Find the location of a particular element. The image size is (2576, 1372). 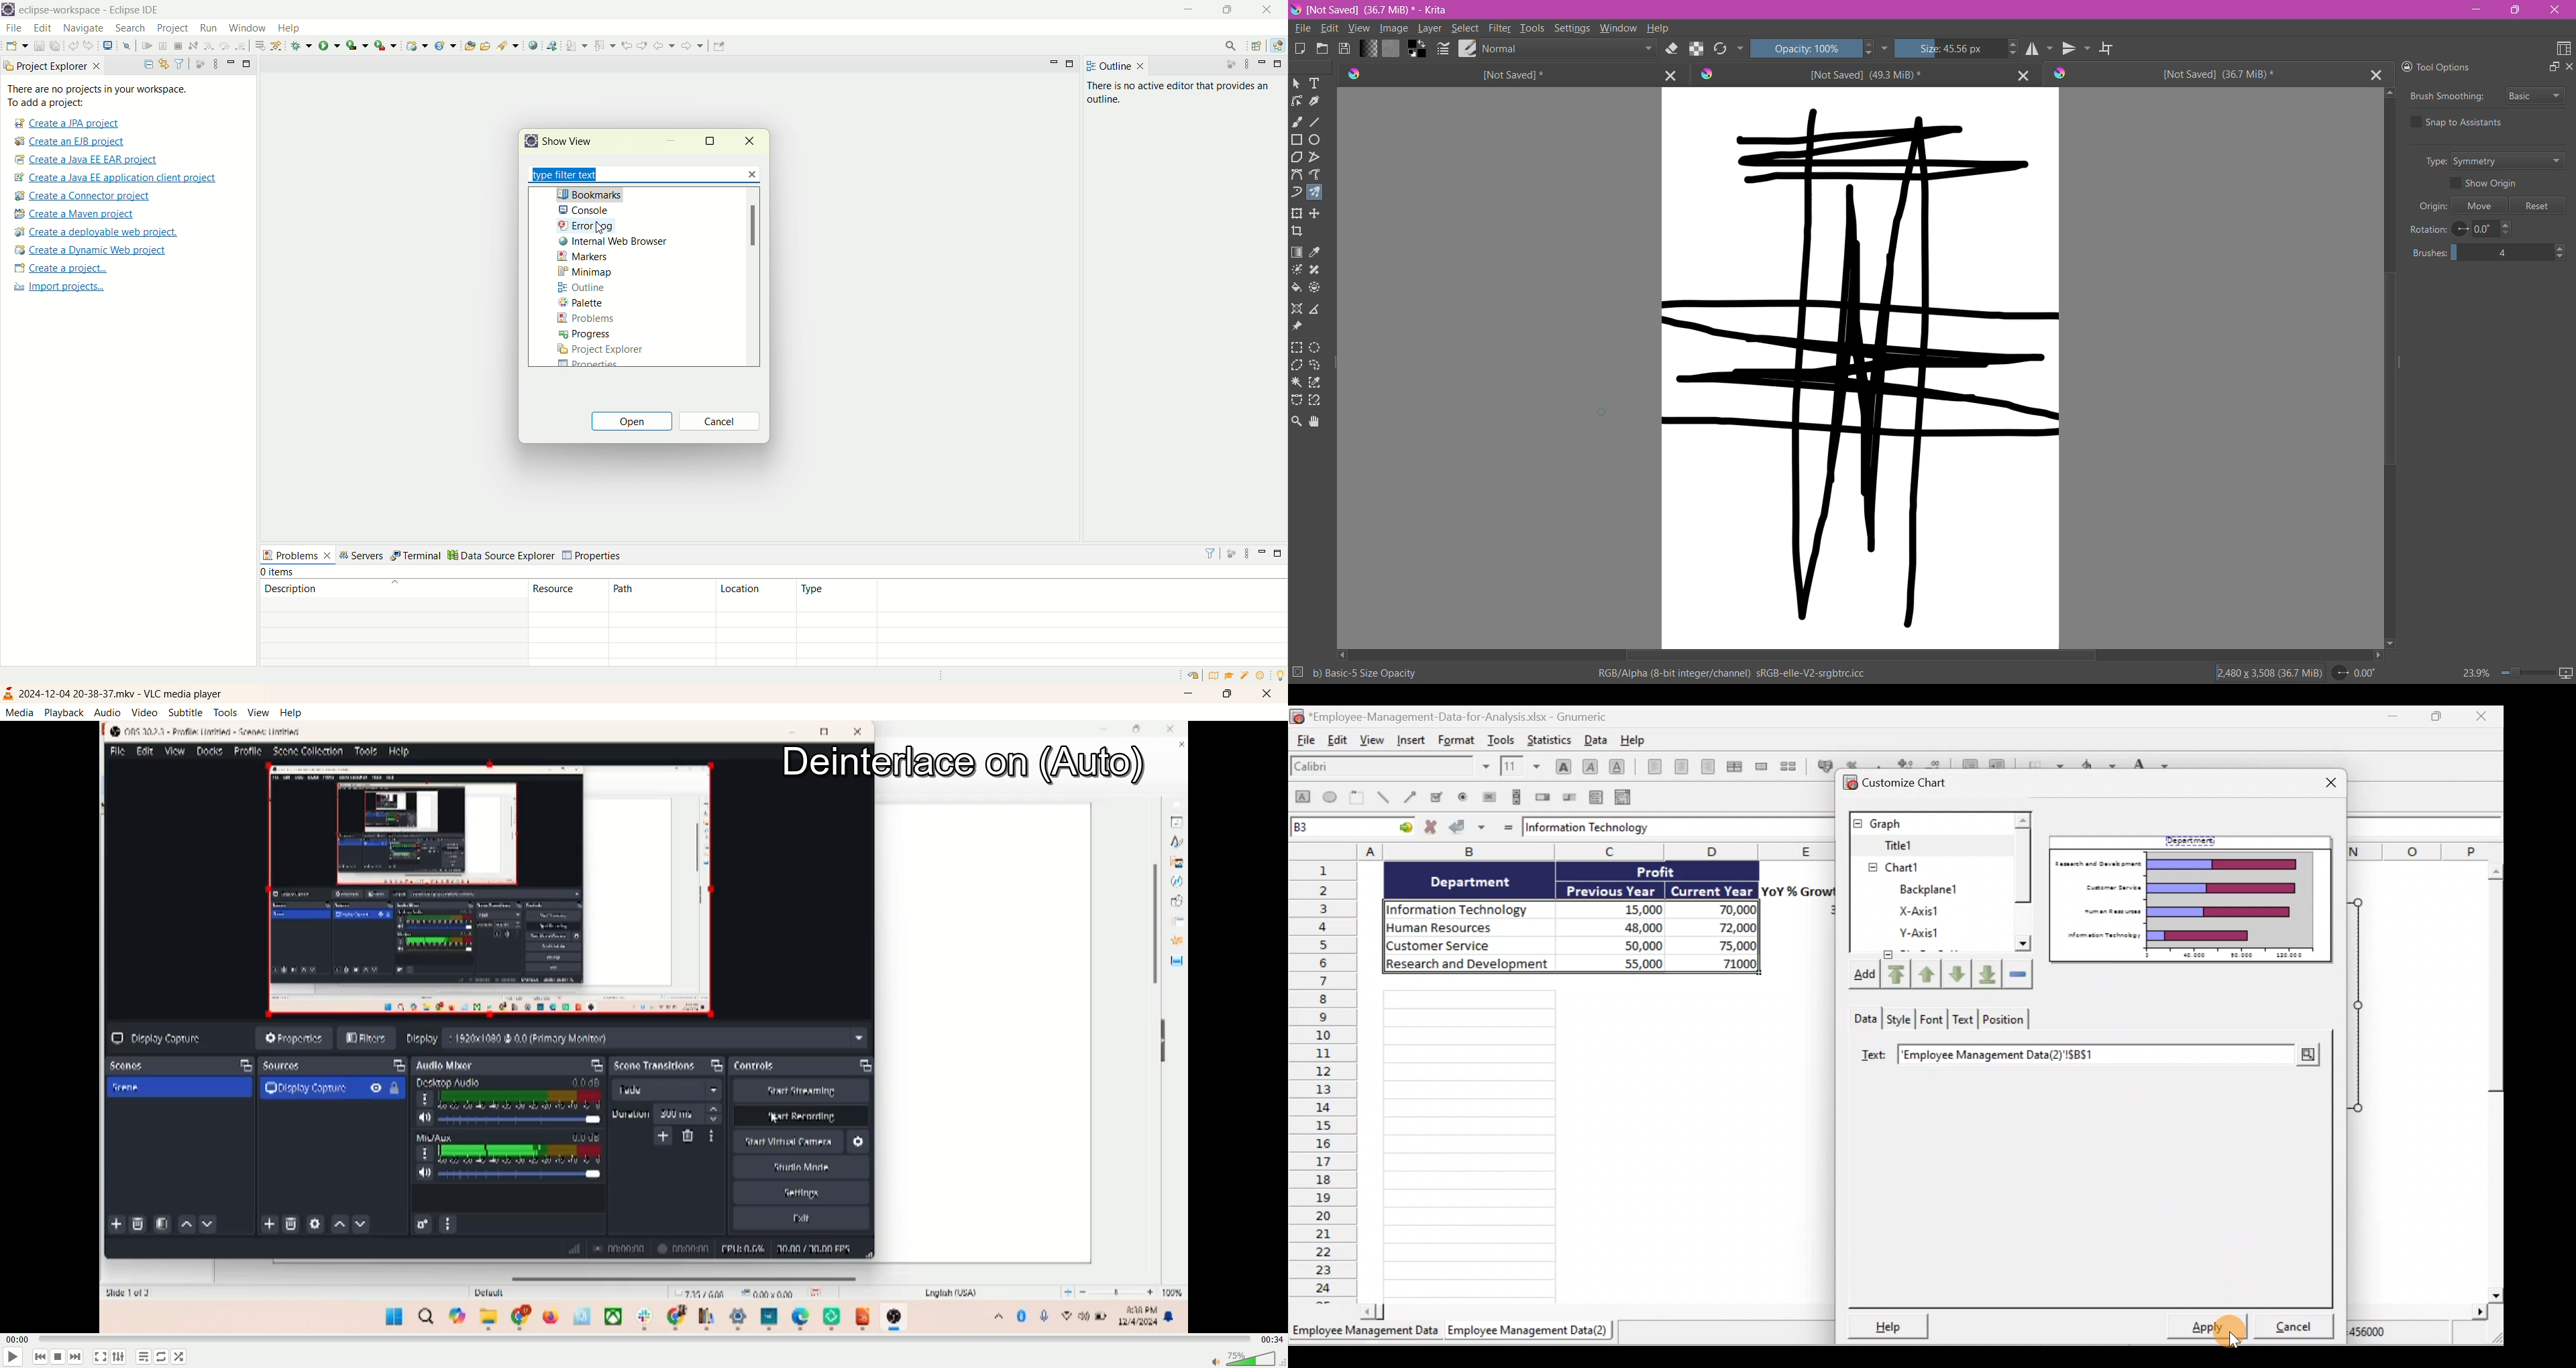

Minimize is located at coordinates (2392, 718).